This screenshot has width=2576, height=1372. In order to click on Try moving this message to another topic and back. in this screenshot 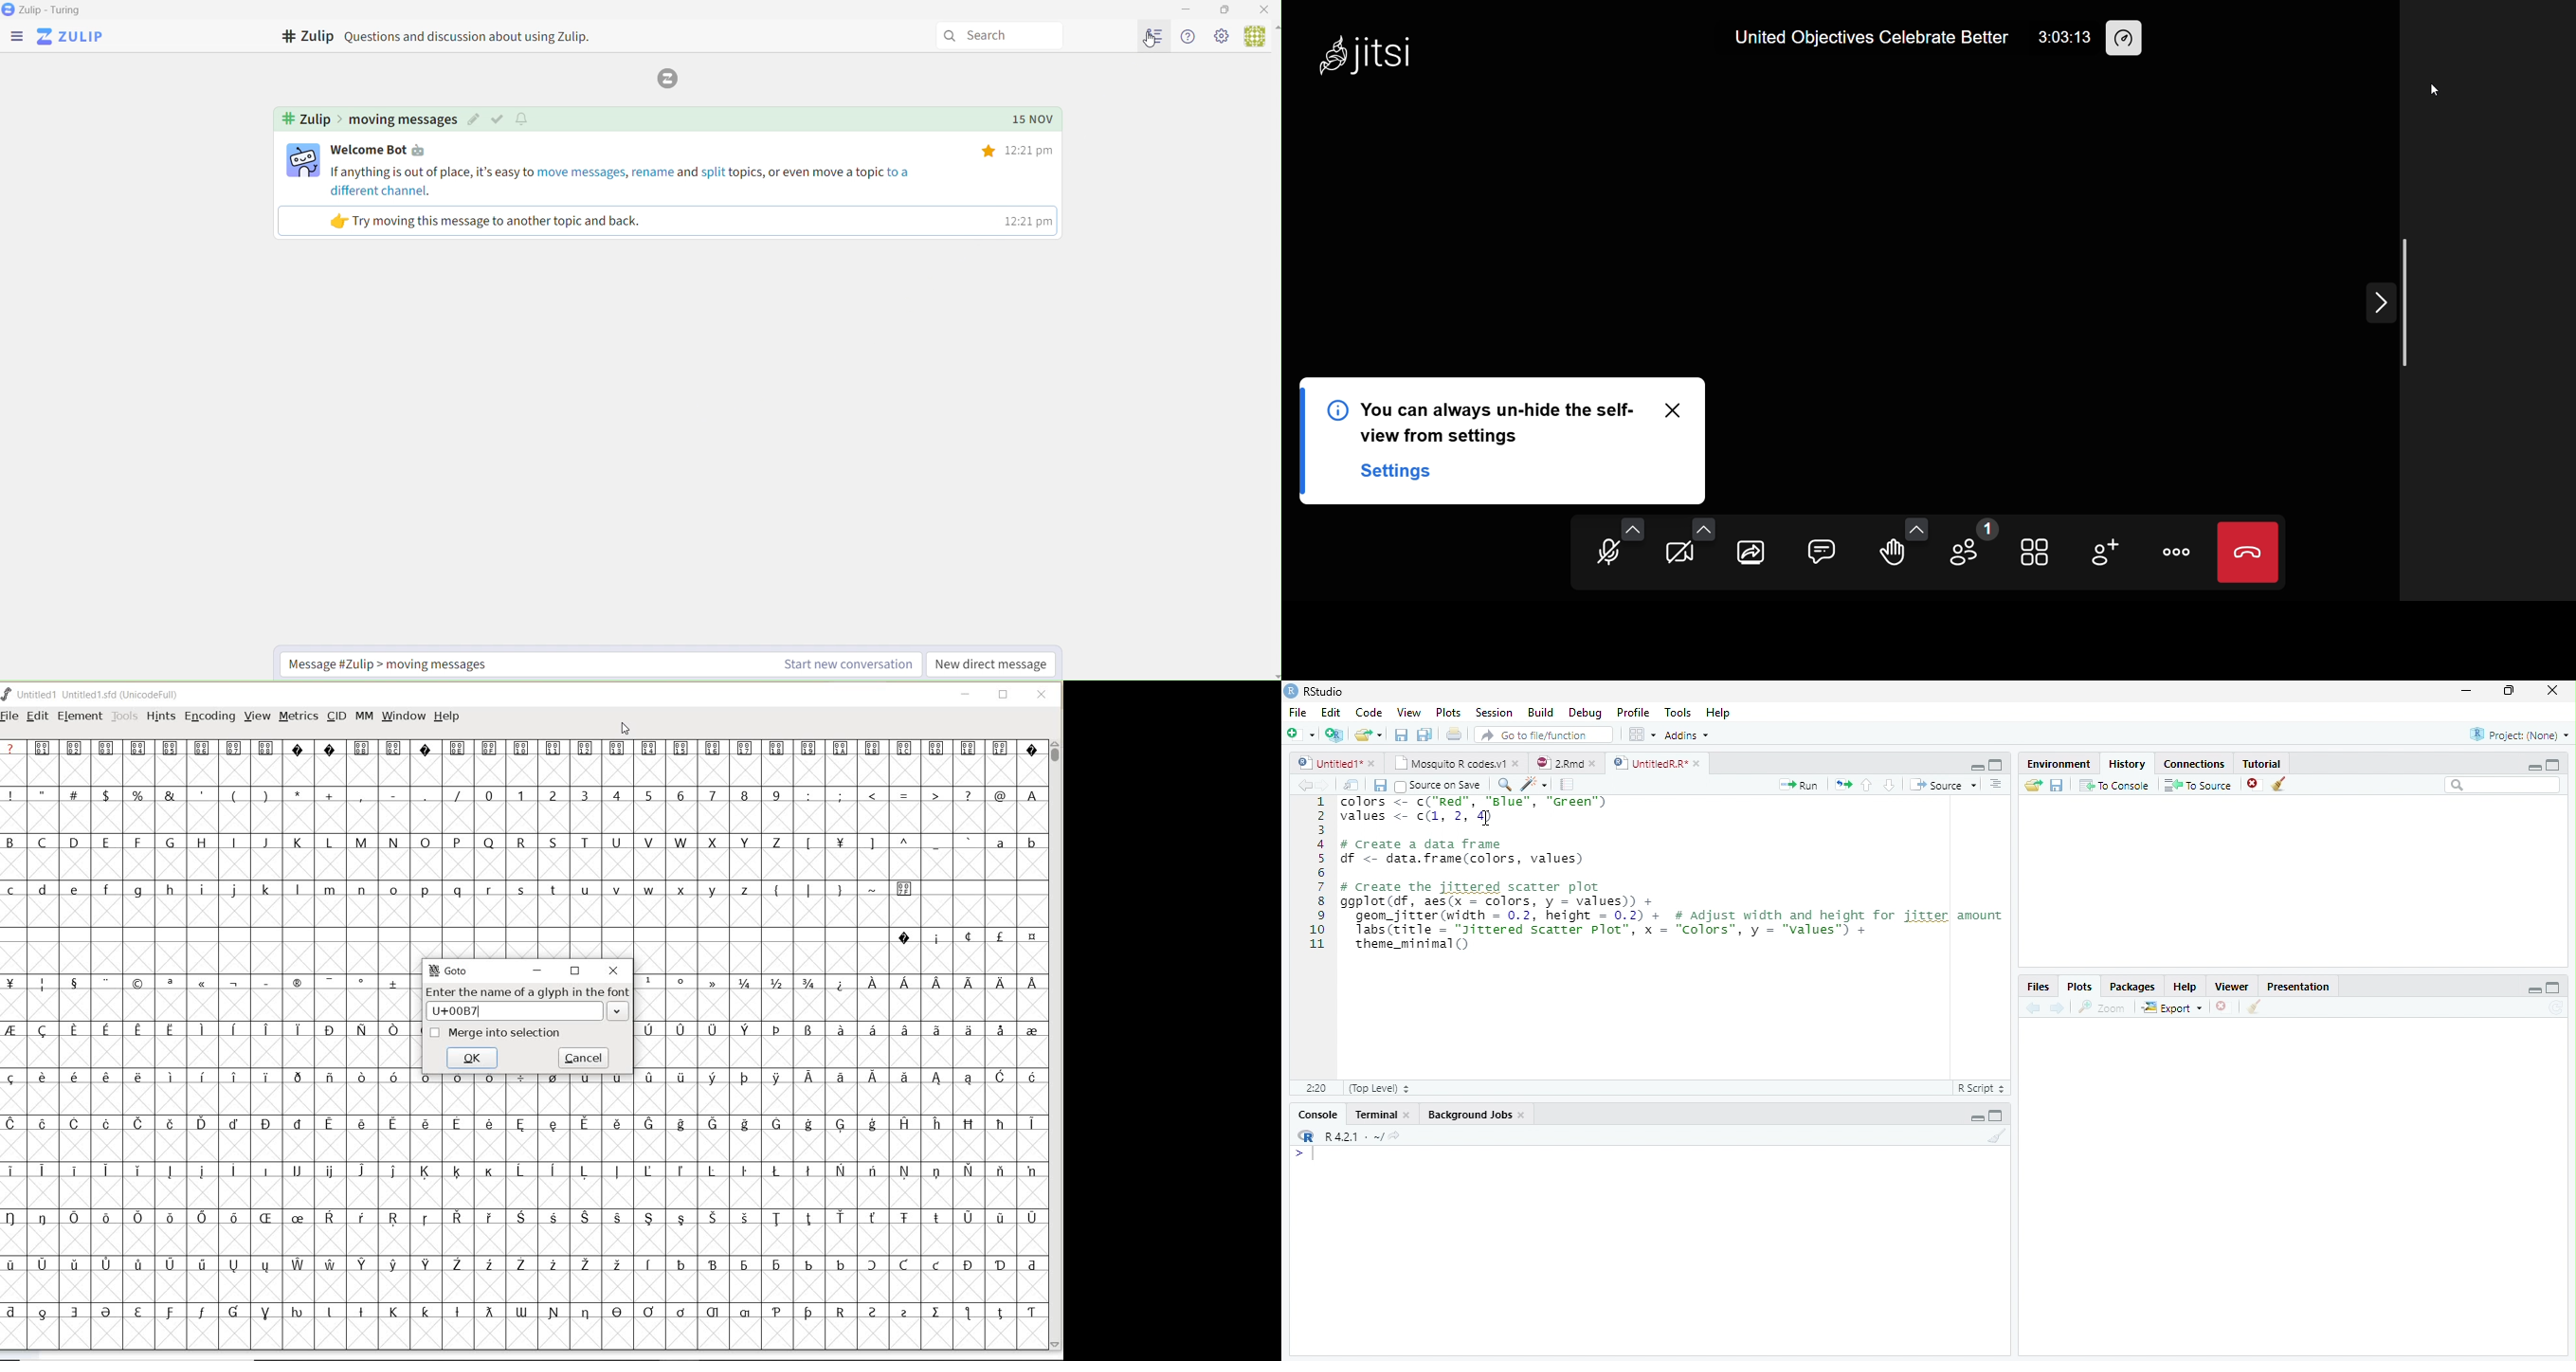, I will do `click(487, 221)`.